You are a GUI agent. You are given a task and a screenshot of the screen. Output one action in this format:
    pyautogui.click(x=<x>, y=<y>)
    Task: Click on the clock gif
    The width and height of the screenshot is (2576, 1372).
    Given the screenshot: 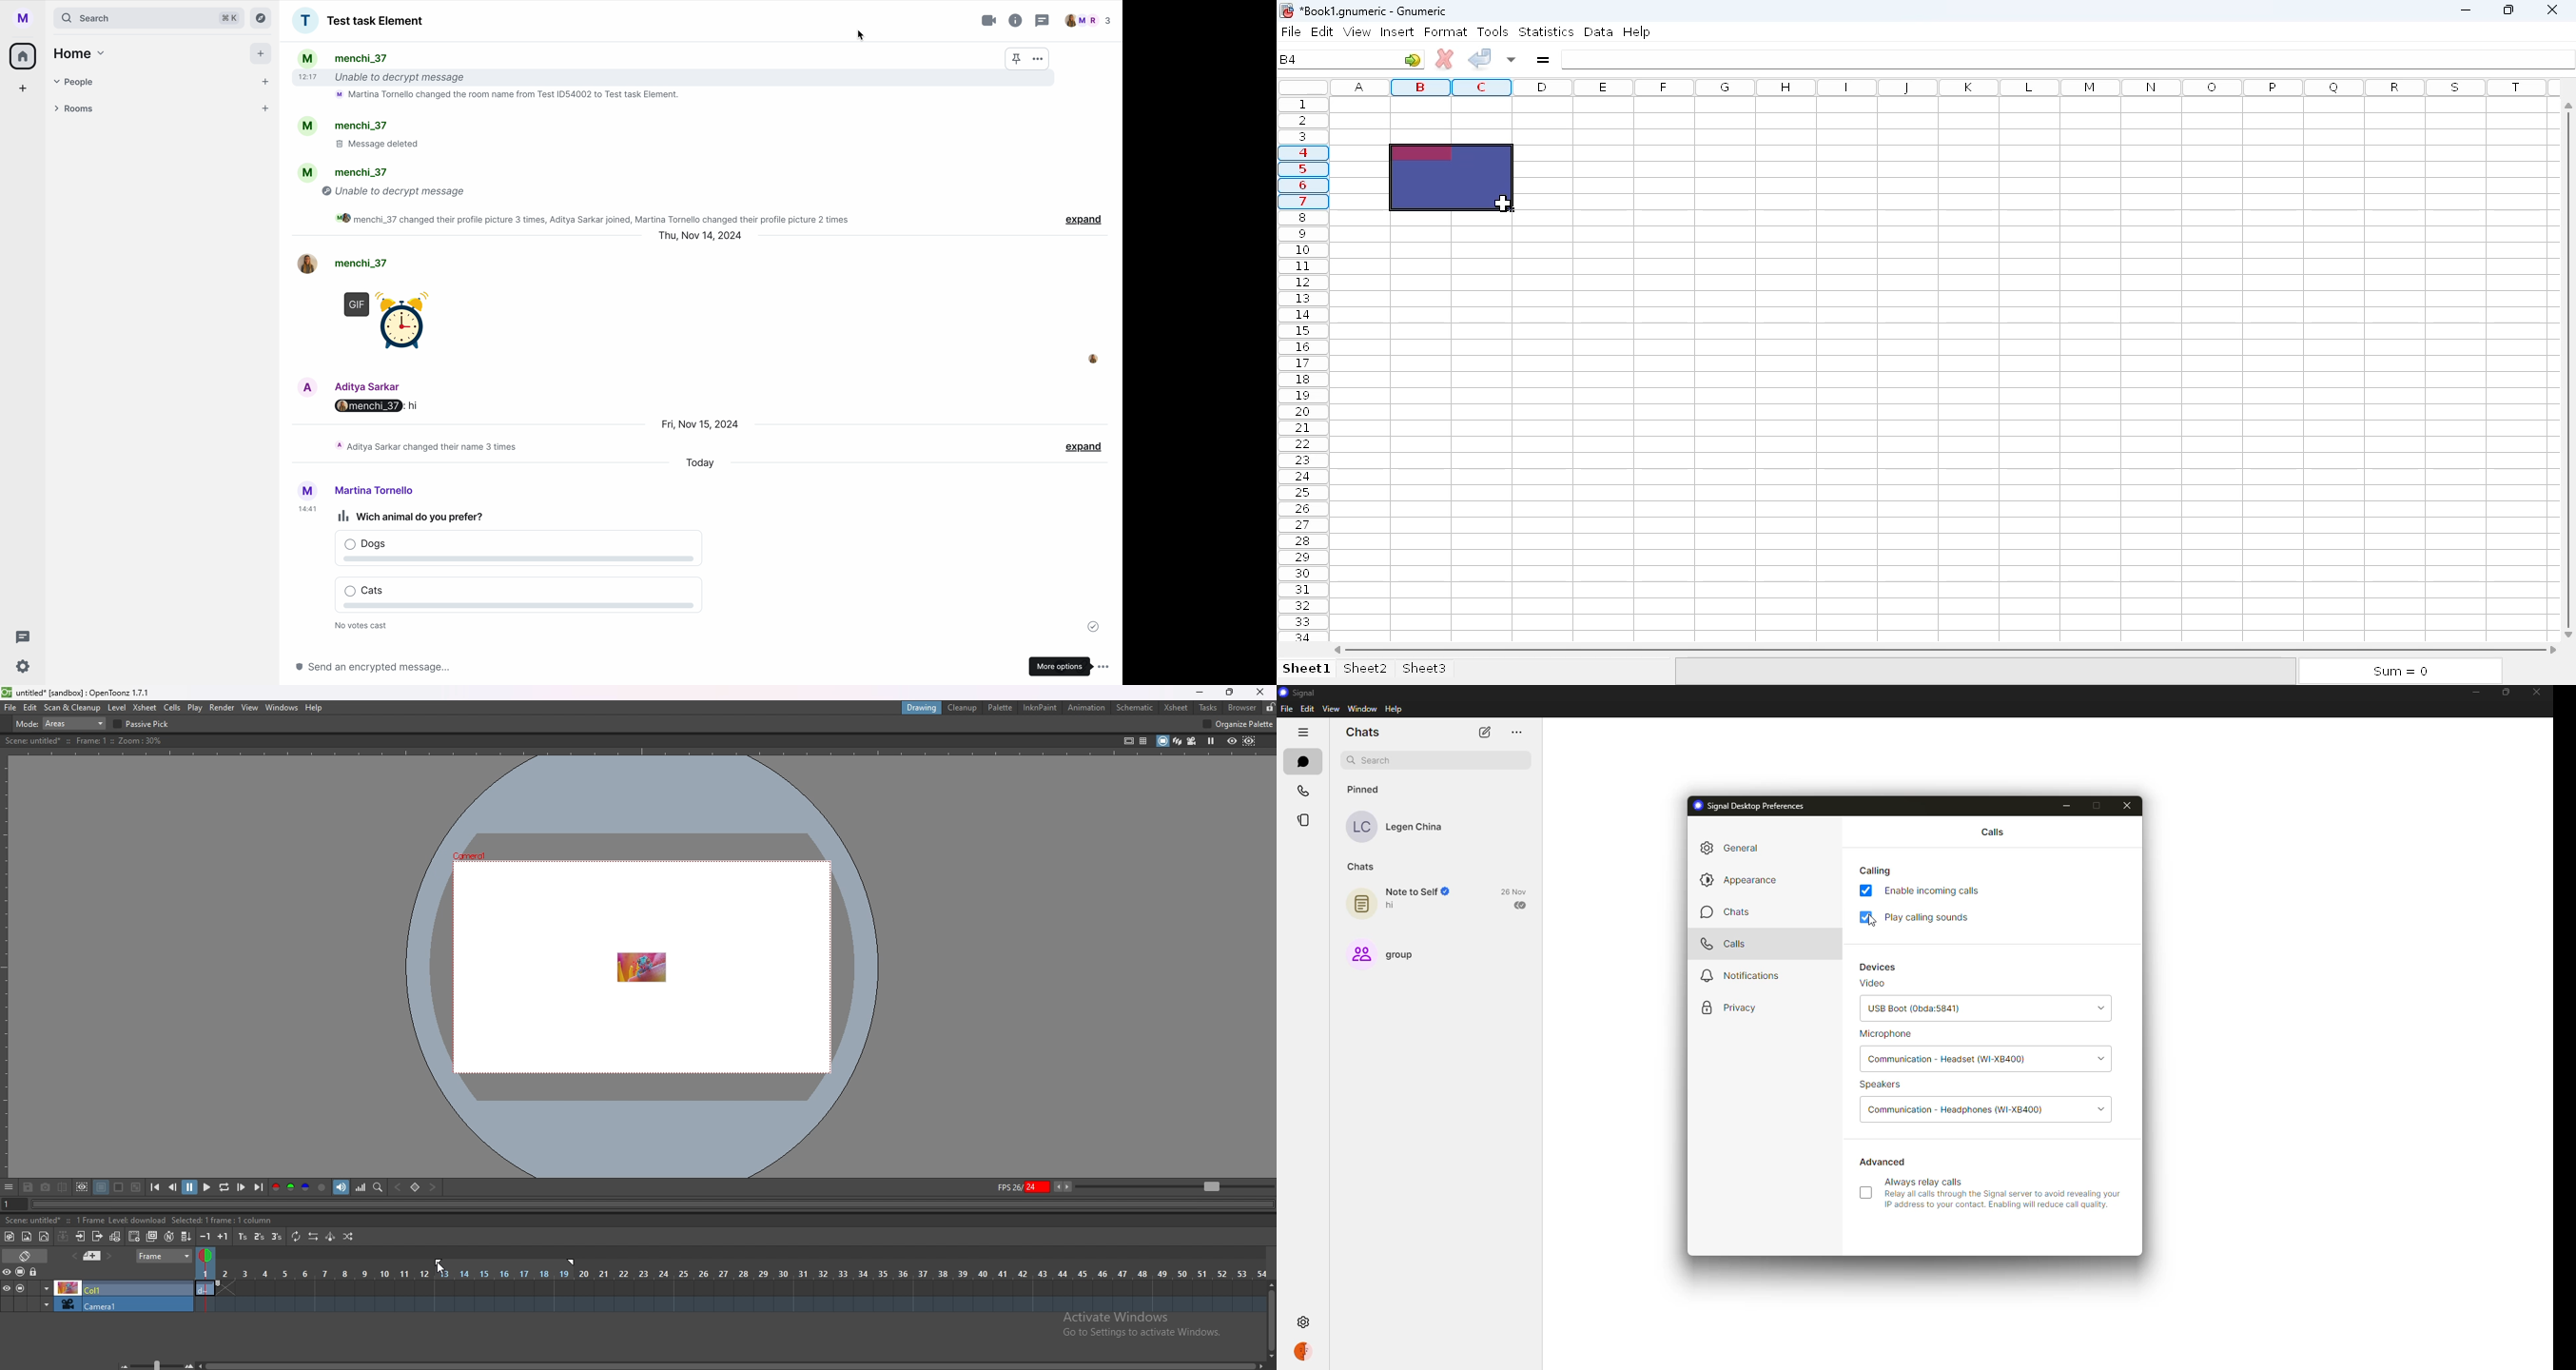 What is the action you would take?
    pyautogui.click(x=389, y=323)
    